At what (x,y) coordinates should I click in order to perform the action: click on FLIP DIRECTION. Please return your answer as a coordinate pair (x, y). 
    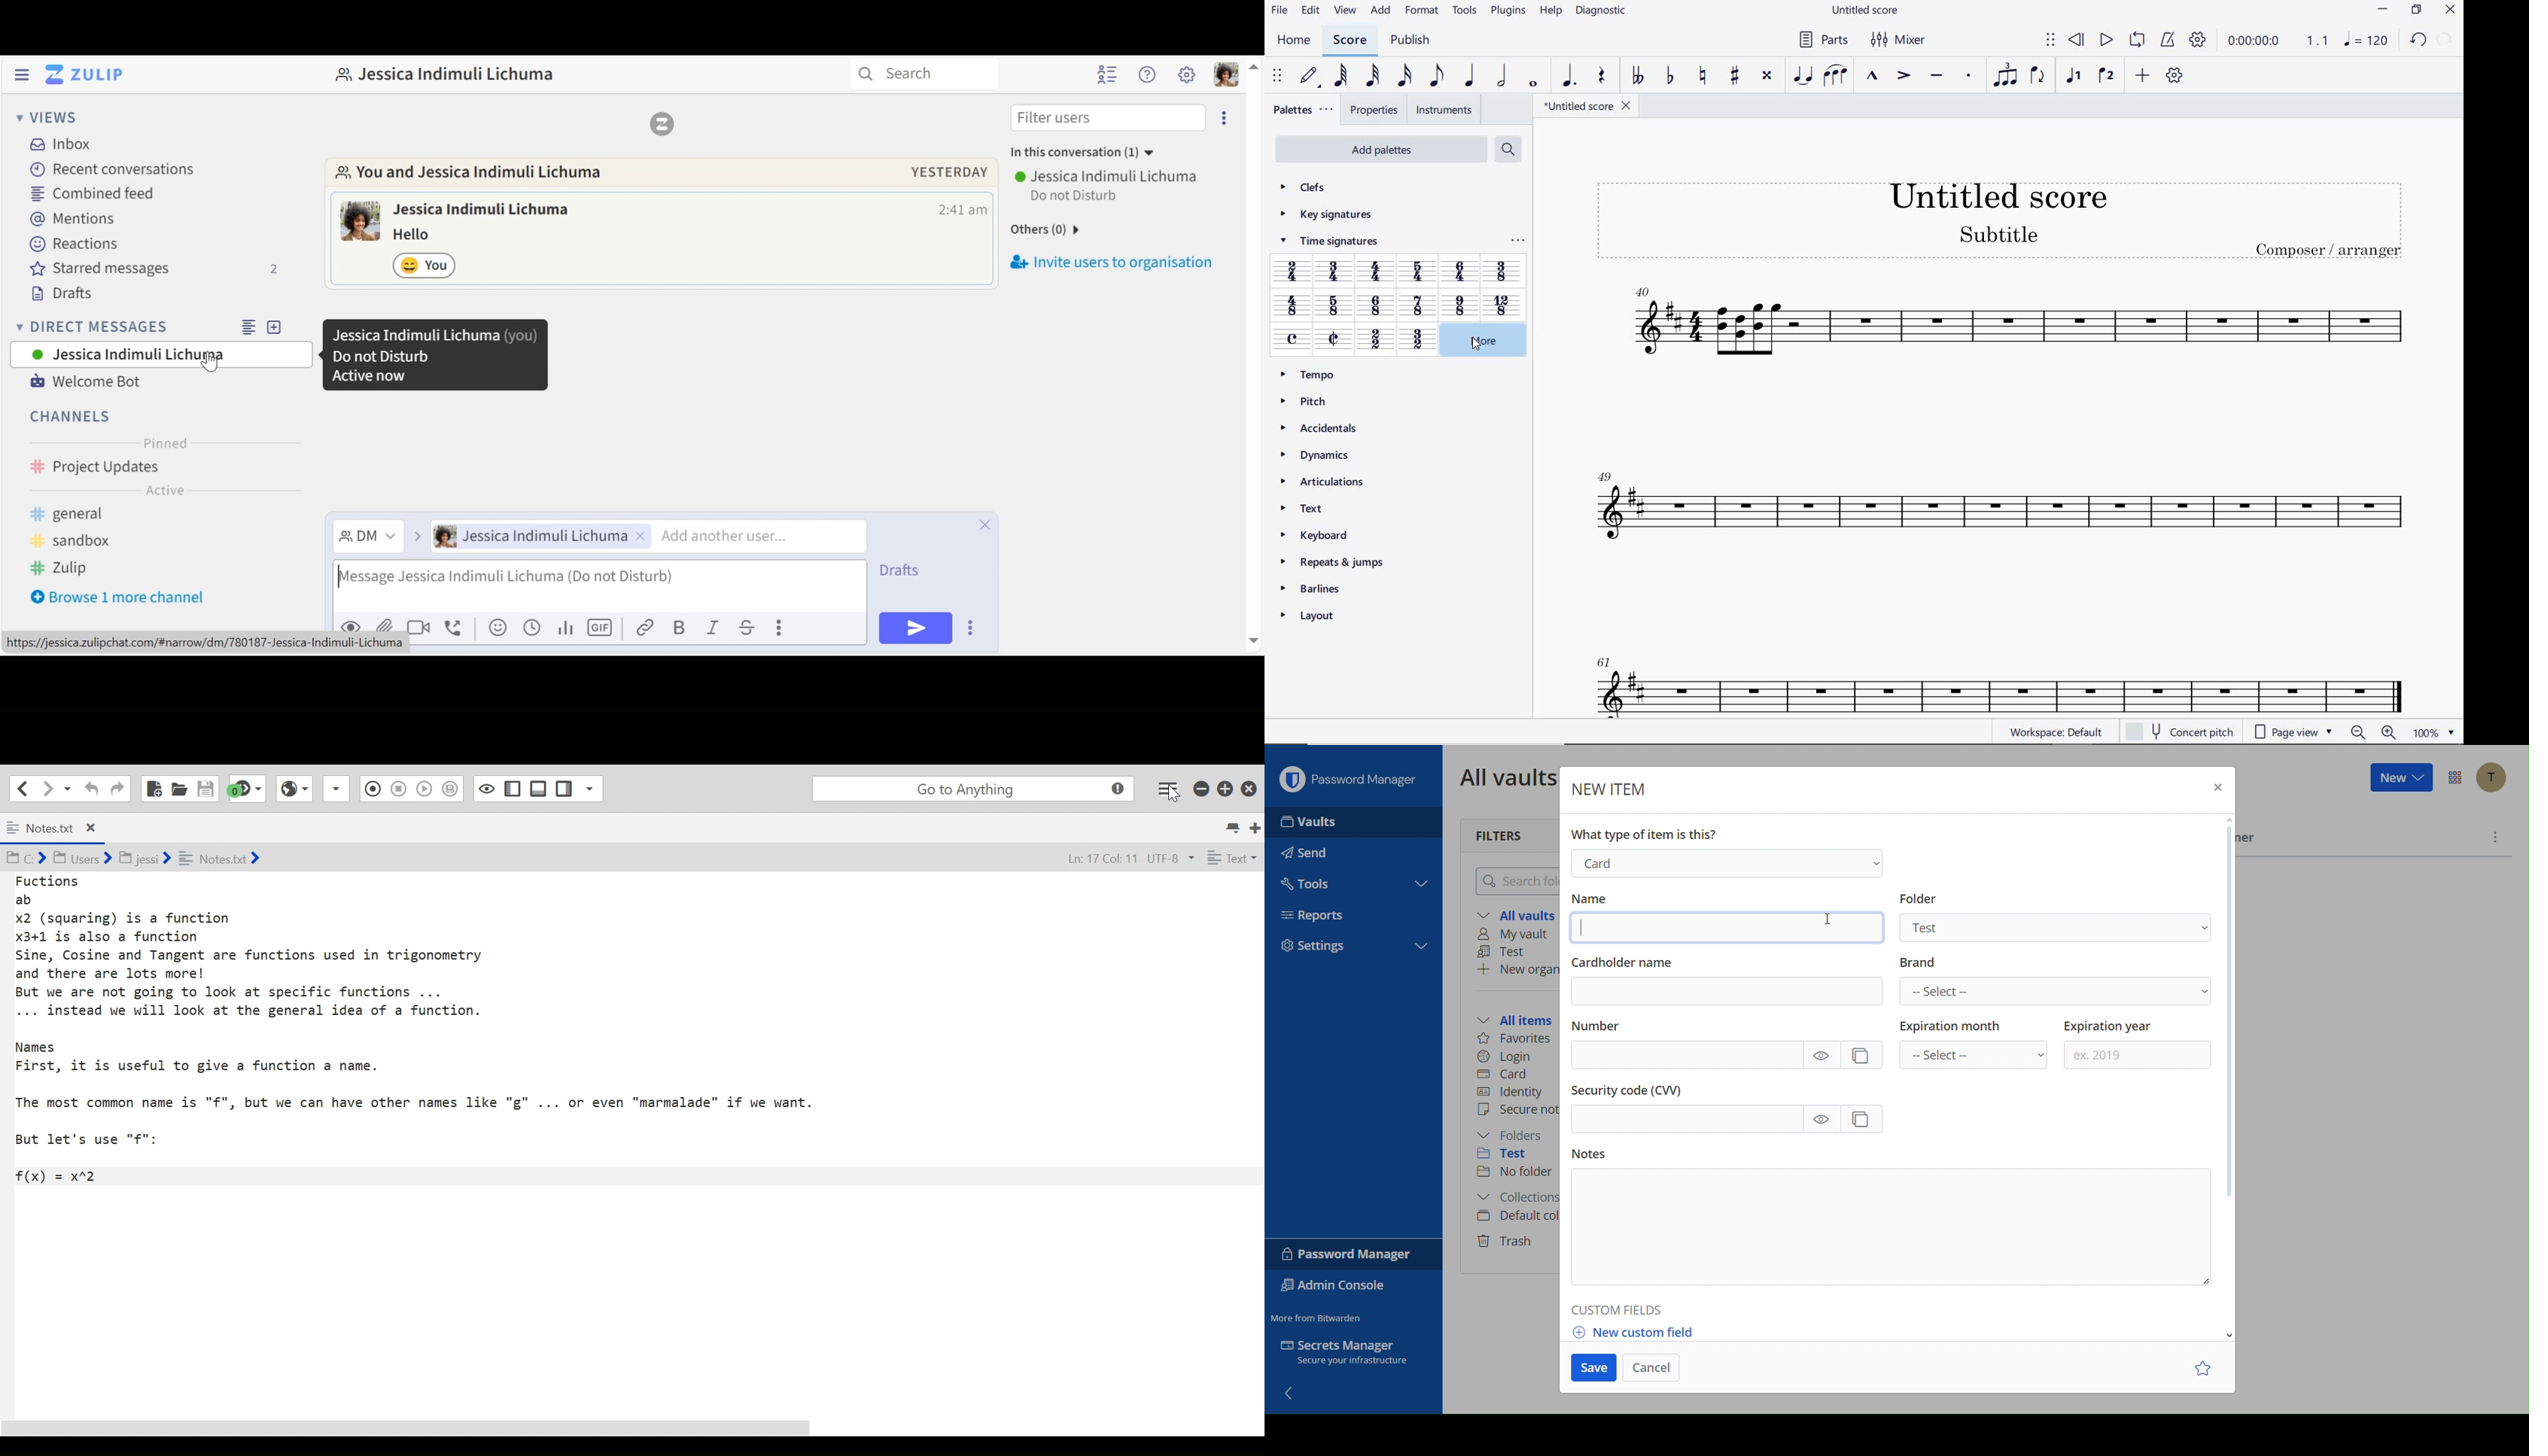
    Looking at the image, I should click on (2037, 76).